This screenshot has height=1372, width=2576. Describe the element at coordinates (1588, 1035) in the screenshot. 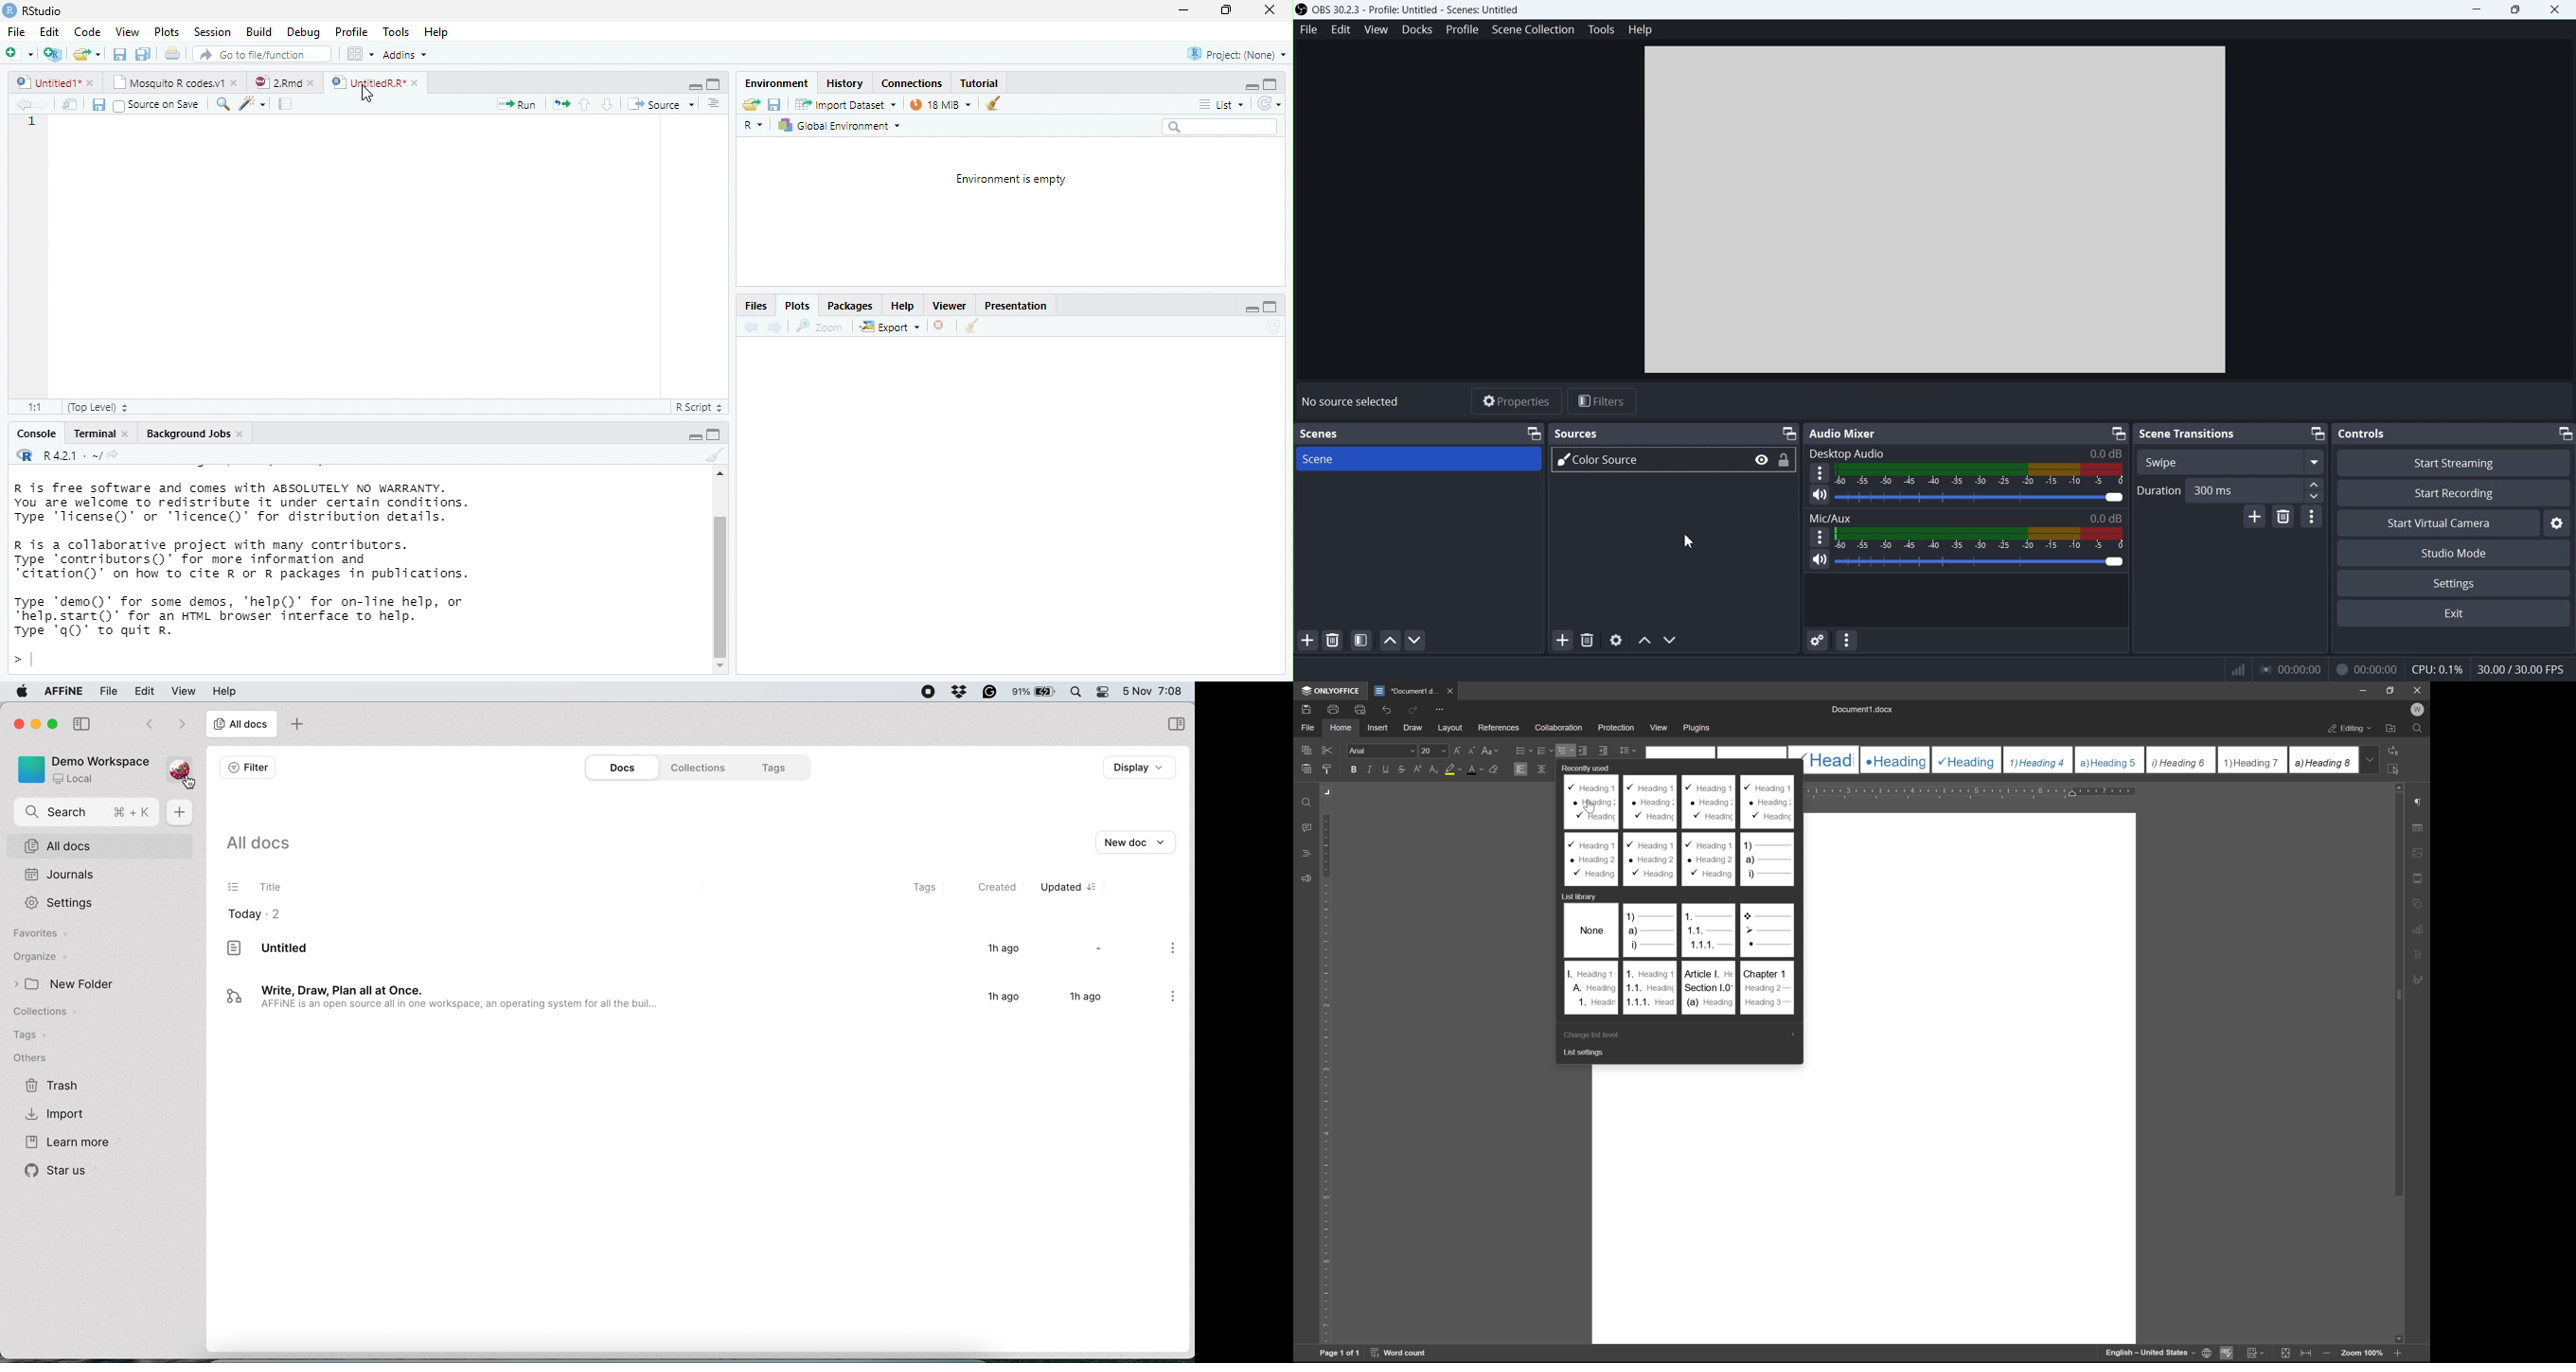

I see `change list level` at that location.